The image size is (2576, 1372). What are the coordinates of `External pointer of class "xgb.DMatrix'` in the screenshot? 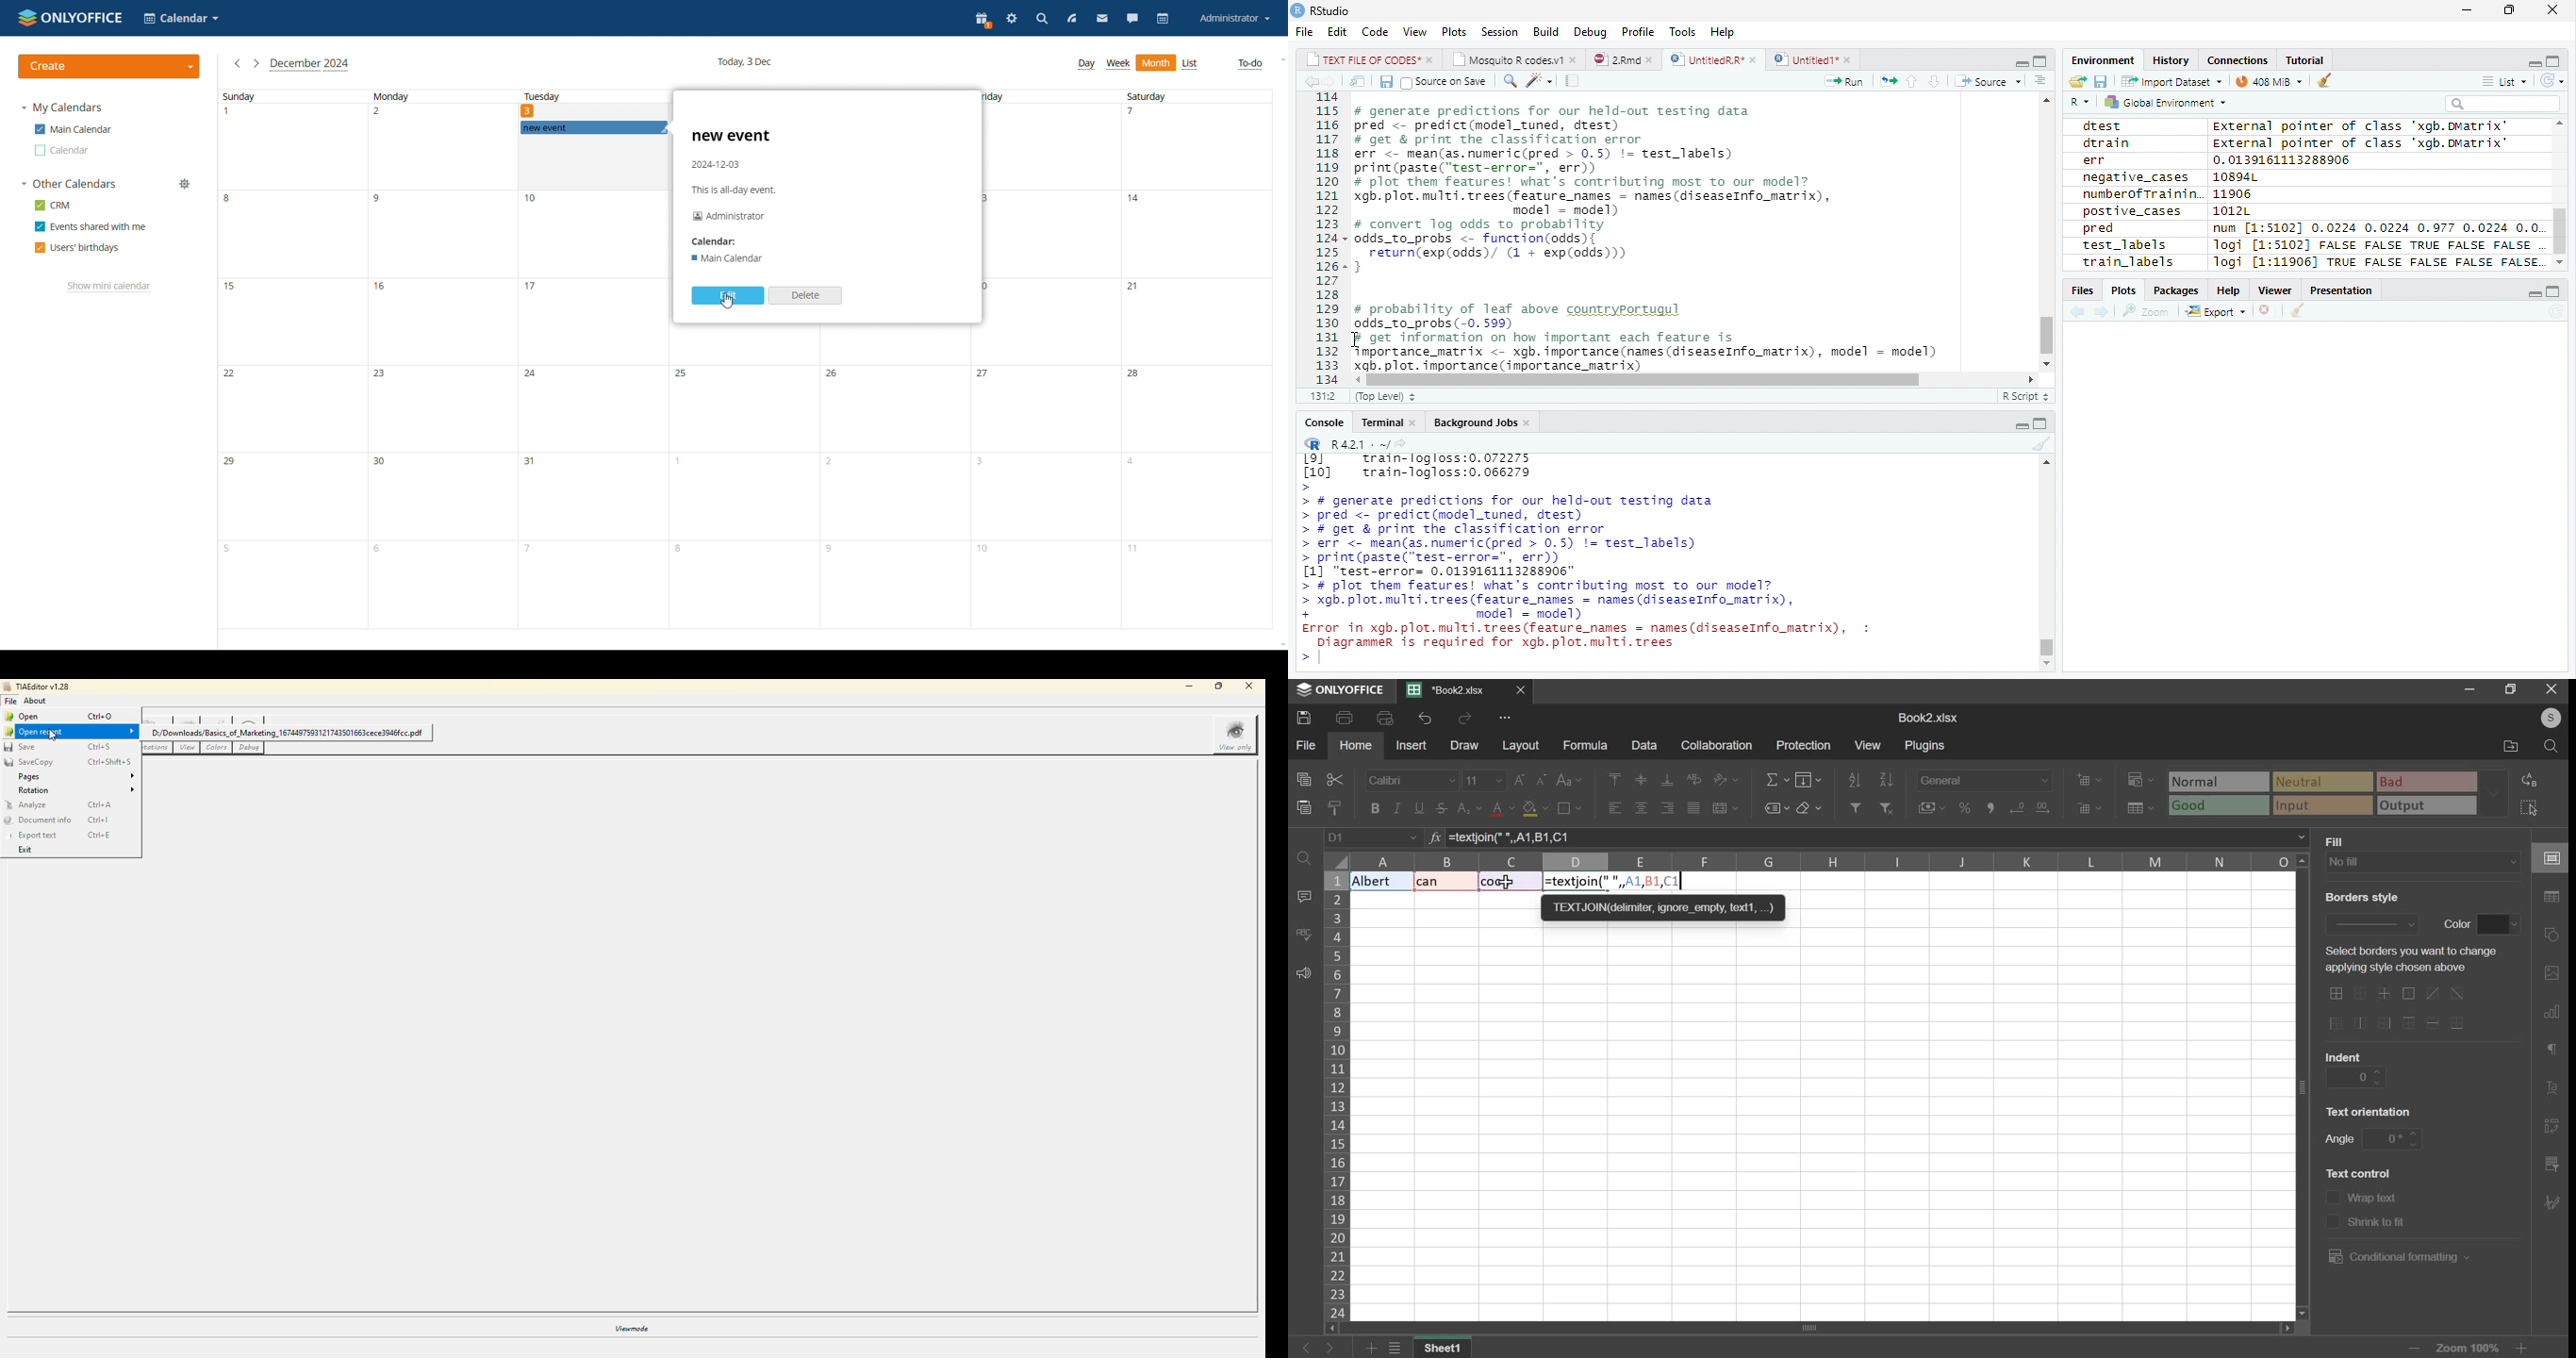 It's located at (2361, 142).